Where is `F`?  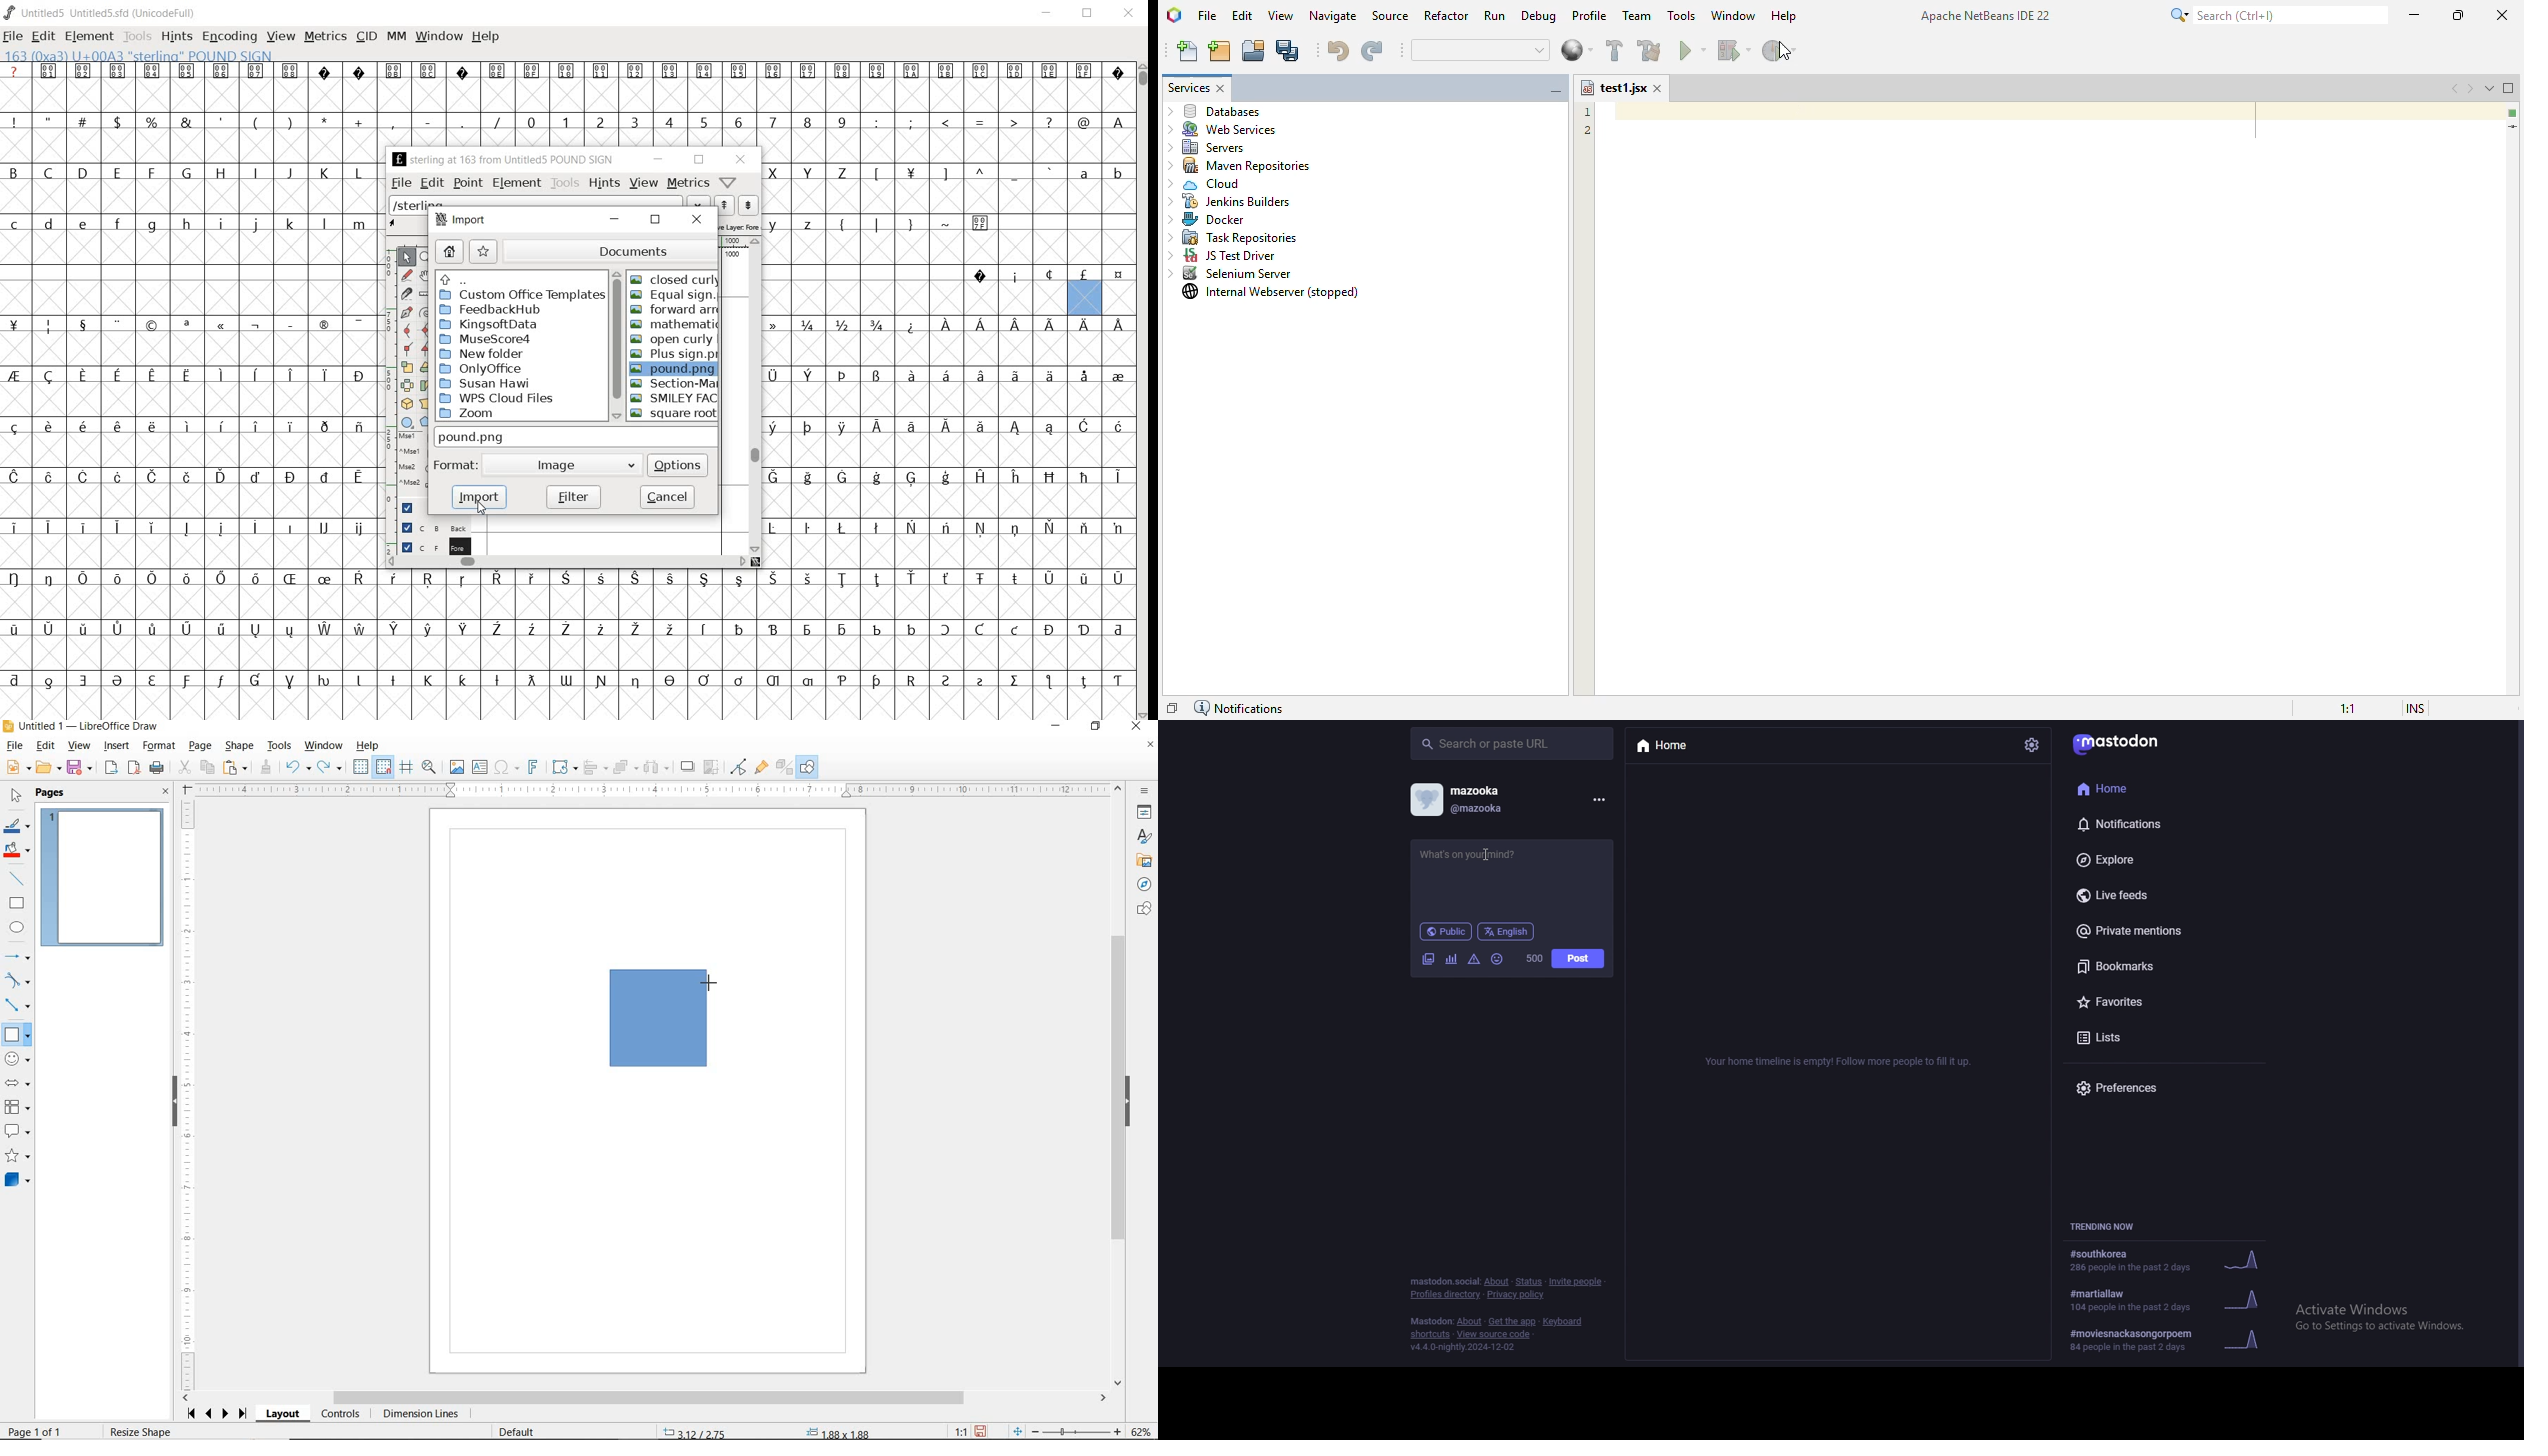 F is located at coordinates (151, 173).